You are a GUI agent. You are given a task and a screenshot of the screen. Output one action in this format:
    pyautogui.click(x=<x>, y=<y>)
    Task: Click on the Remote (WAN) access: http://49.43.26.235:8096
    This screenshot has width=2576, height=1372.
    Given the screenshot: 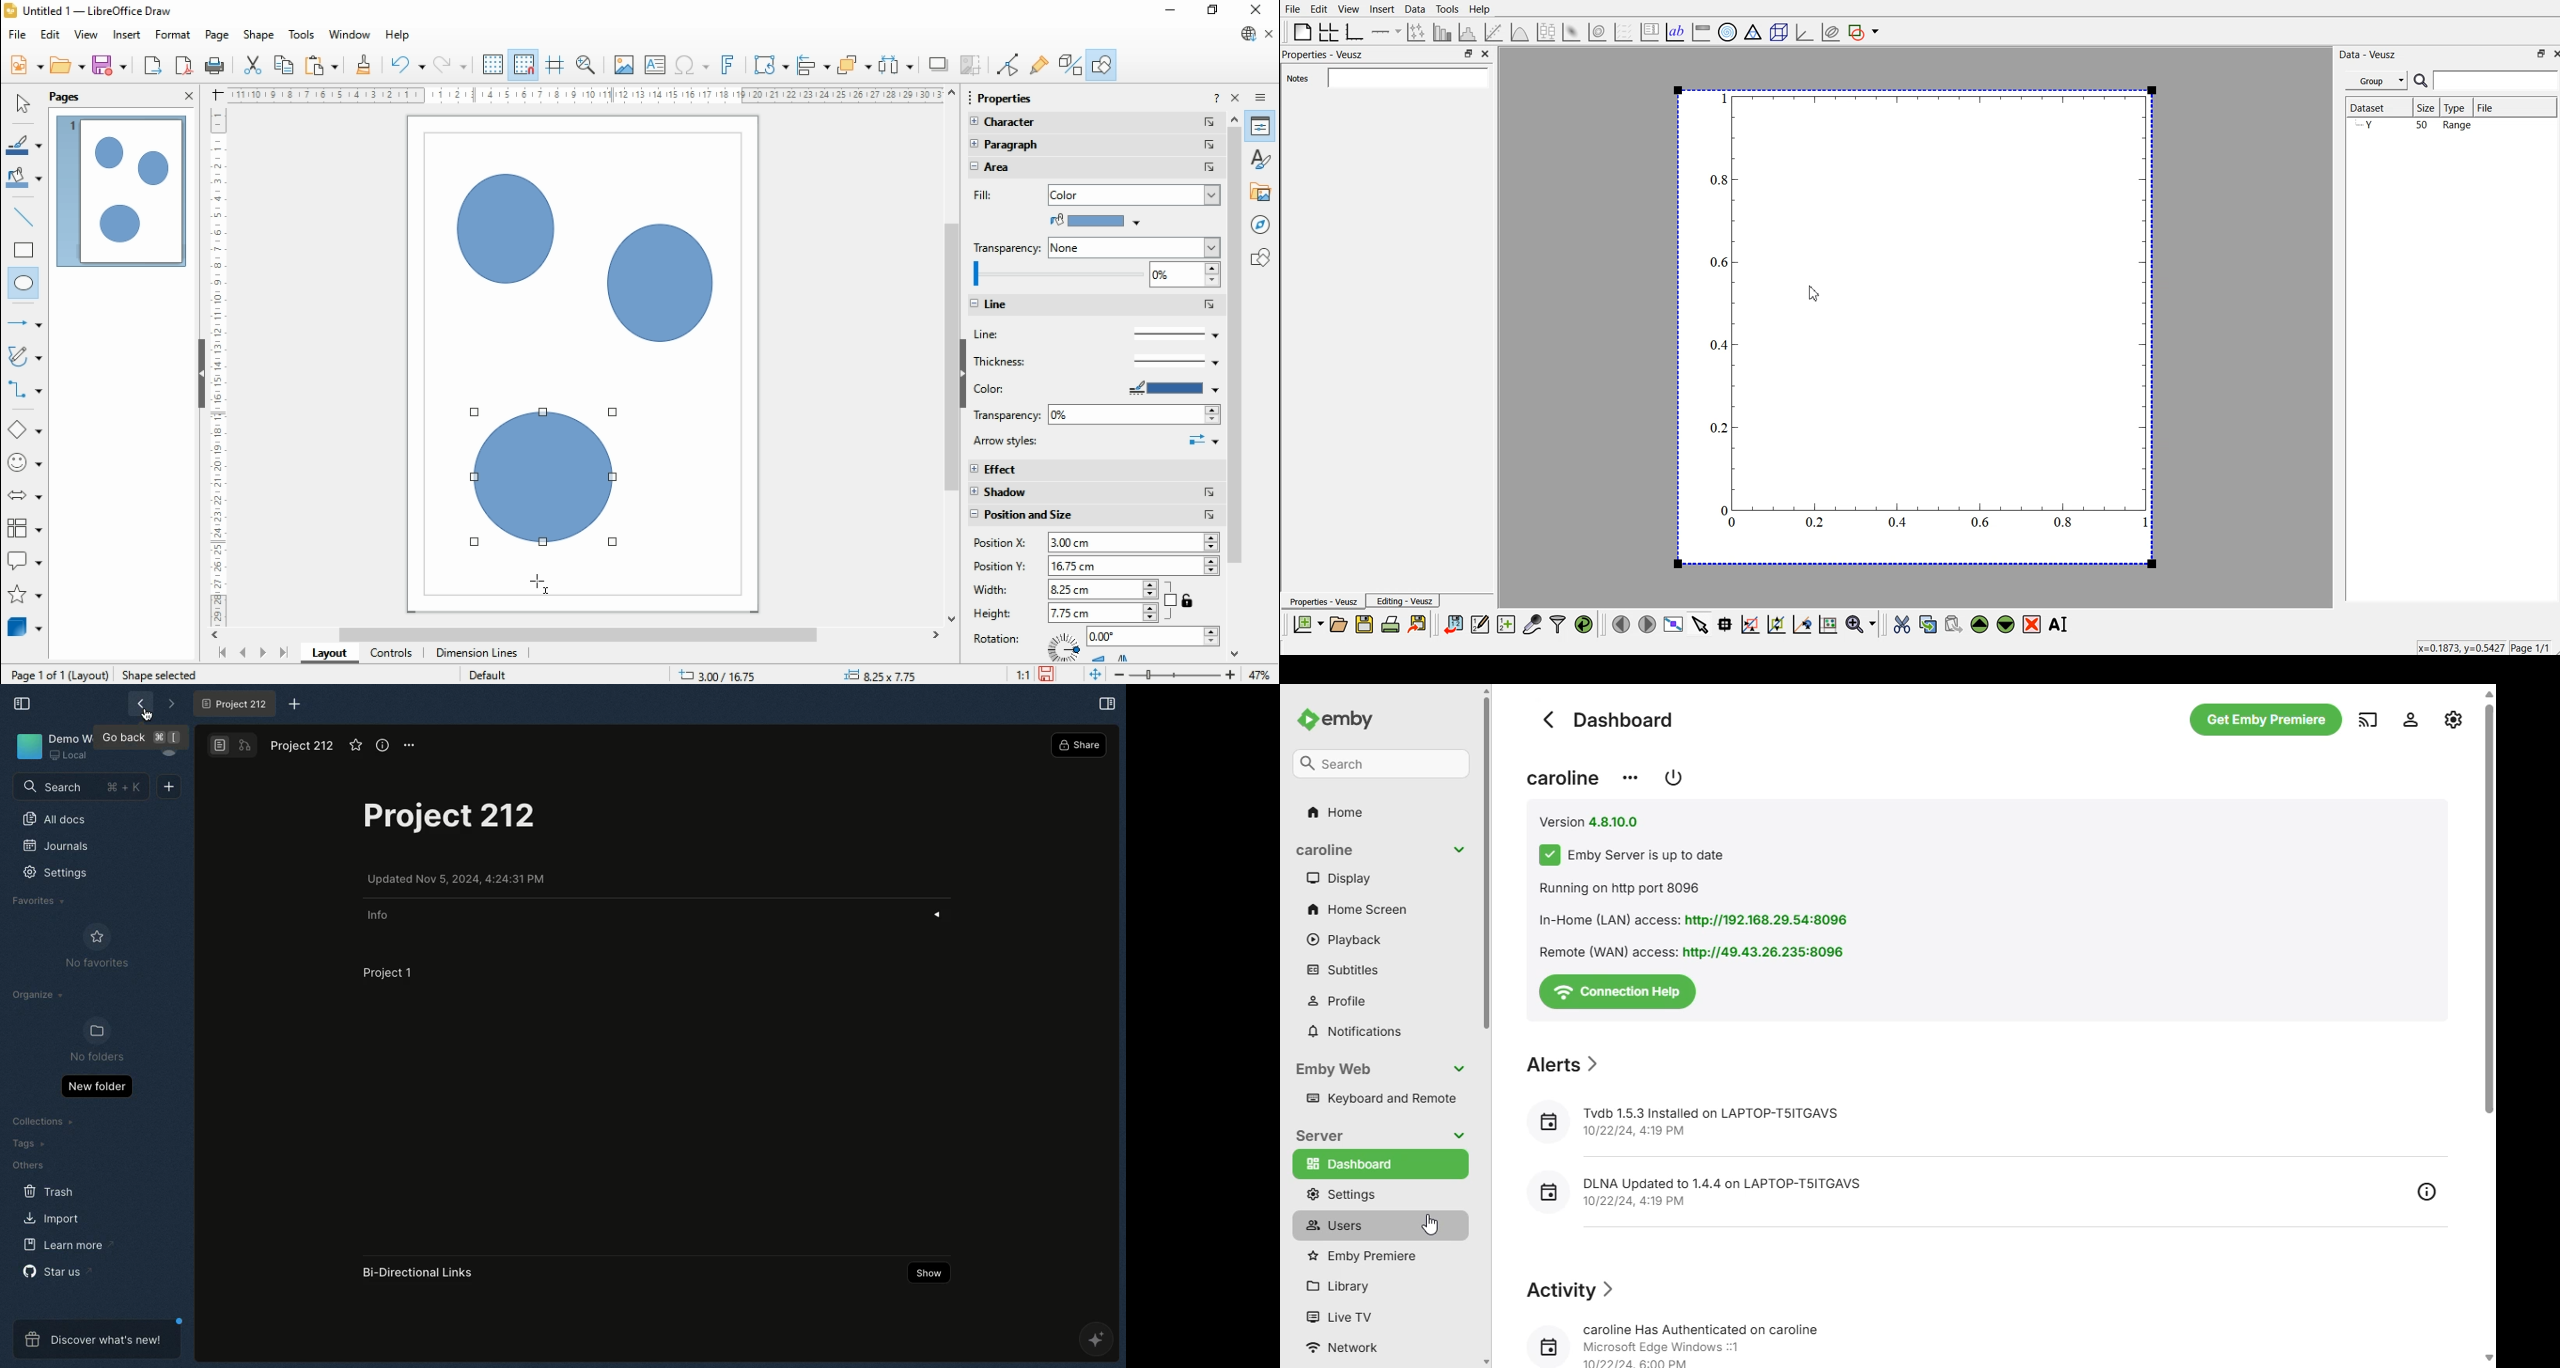 What is the action you would take?
    pyautogui.click(x=1692, y=953)
    